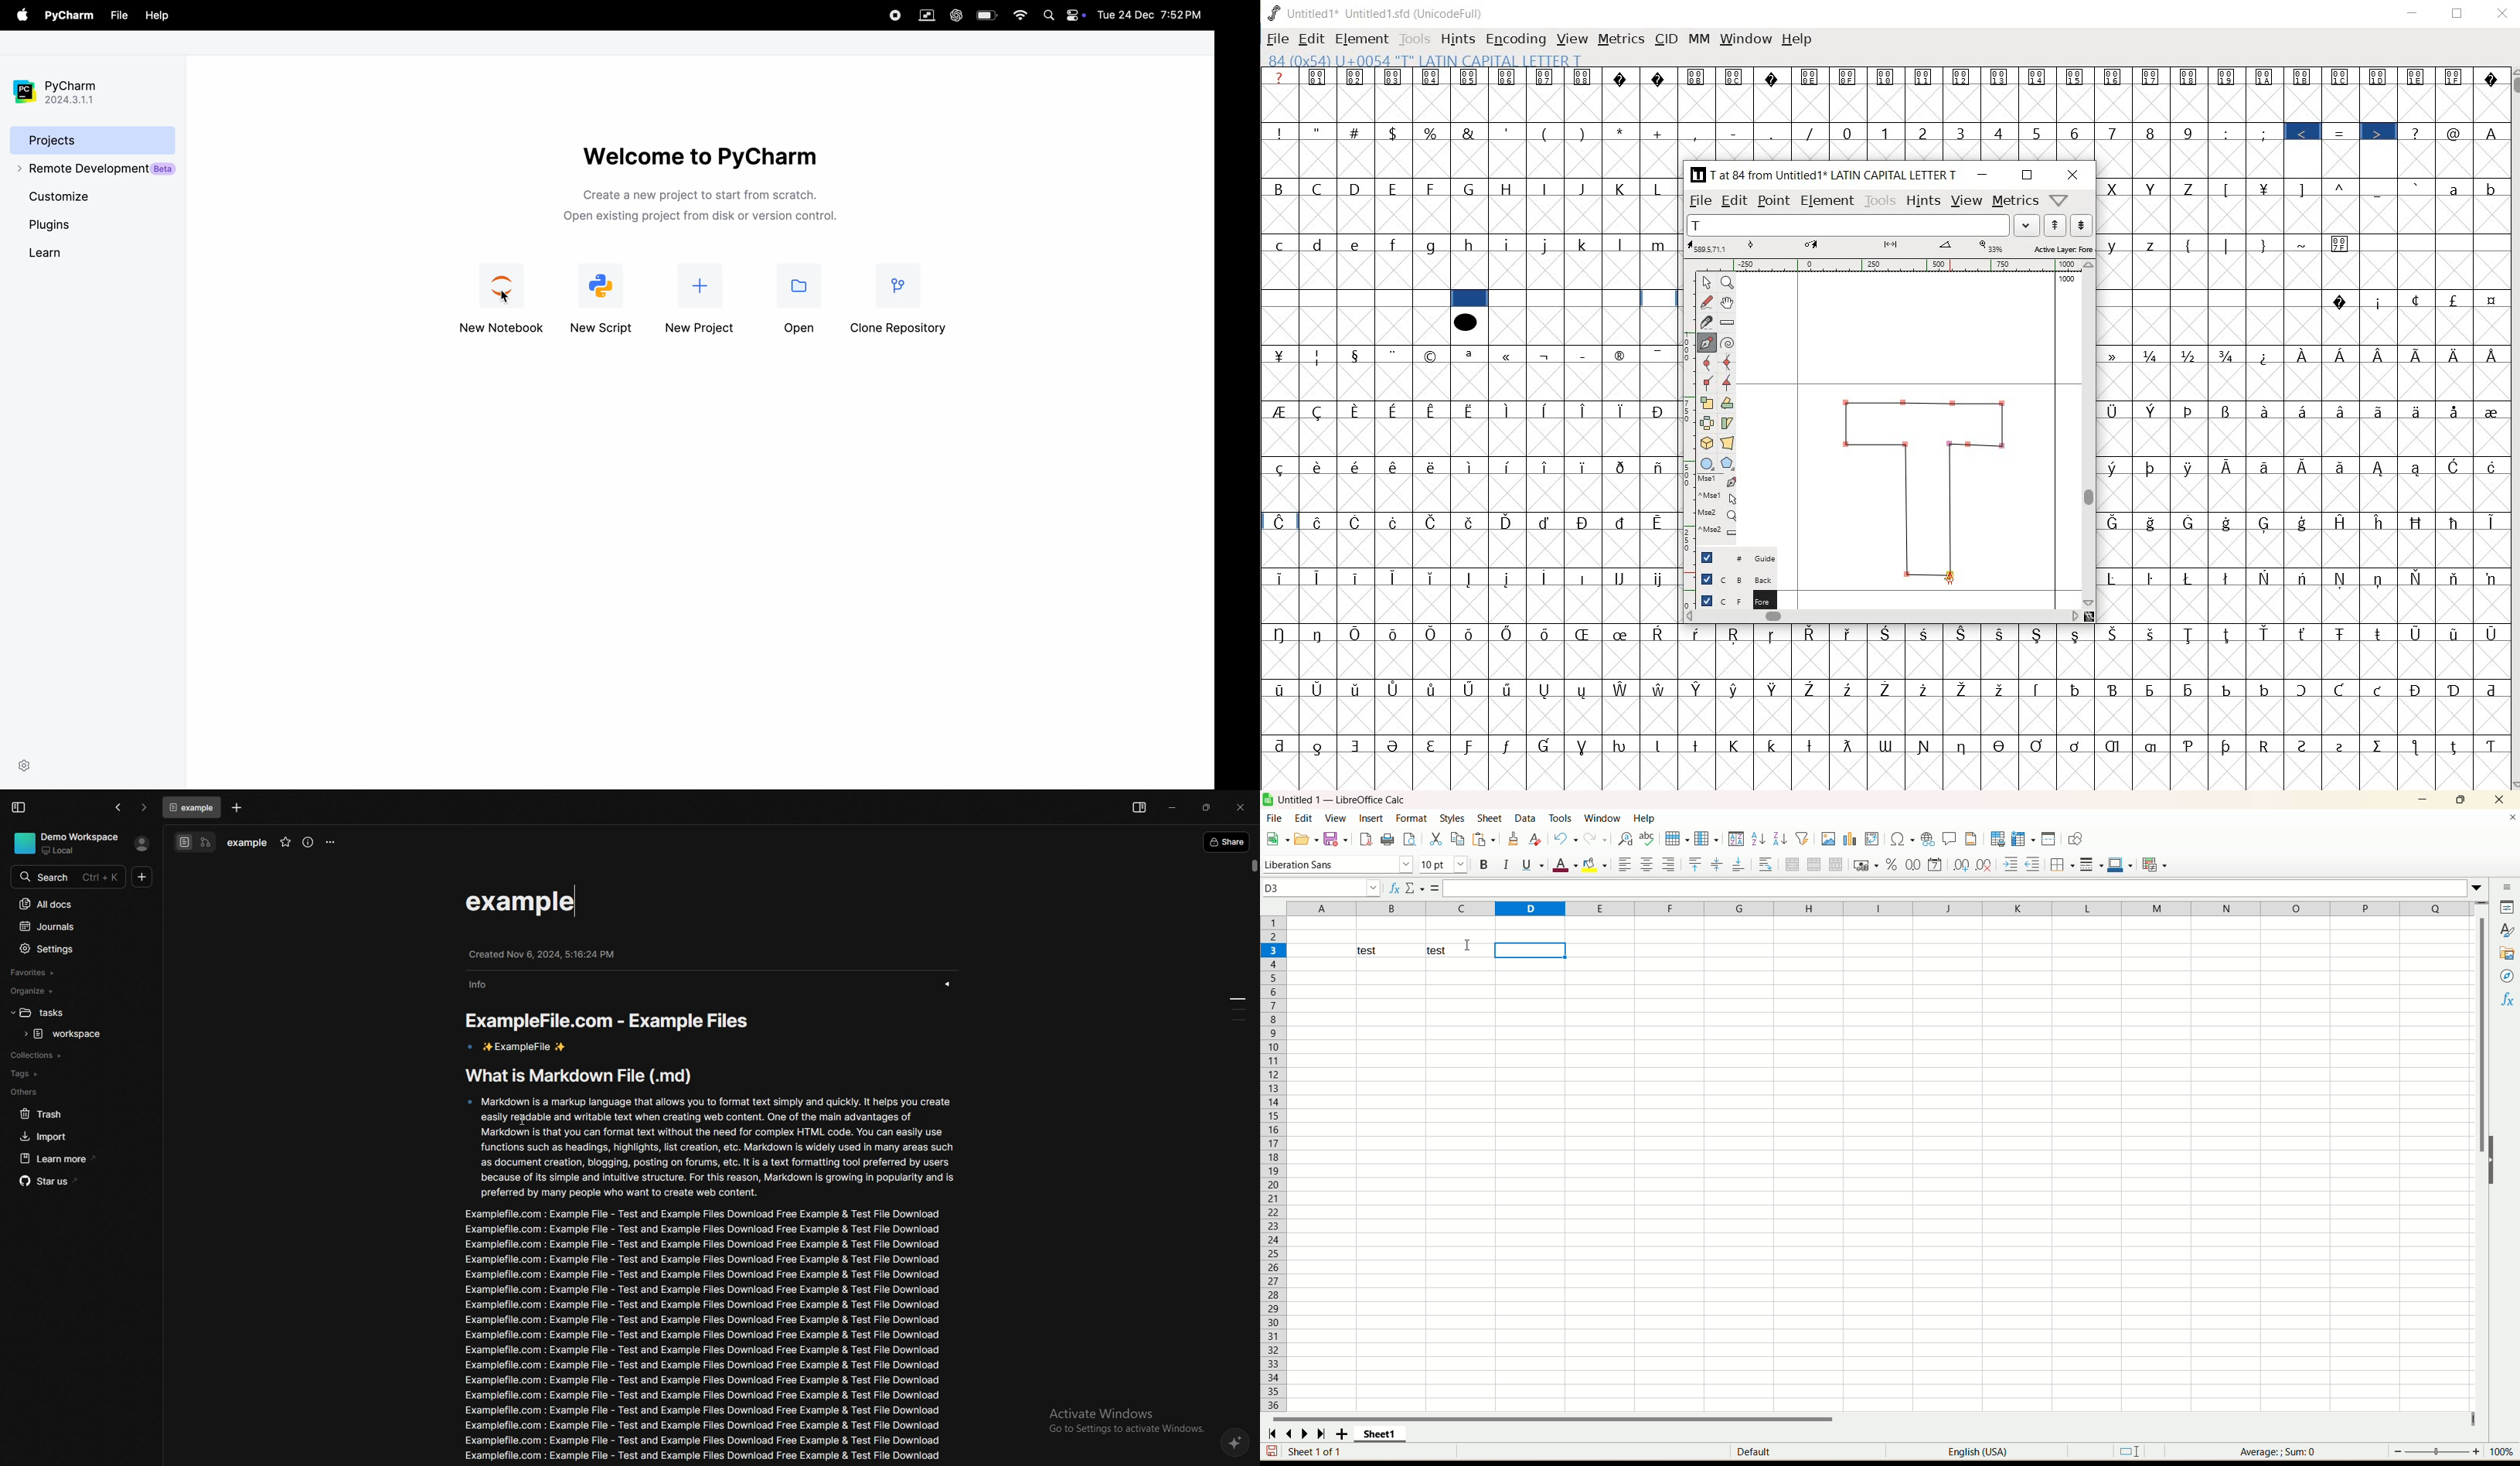  I want to click on align top, so click(1695, 864).